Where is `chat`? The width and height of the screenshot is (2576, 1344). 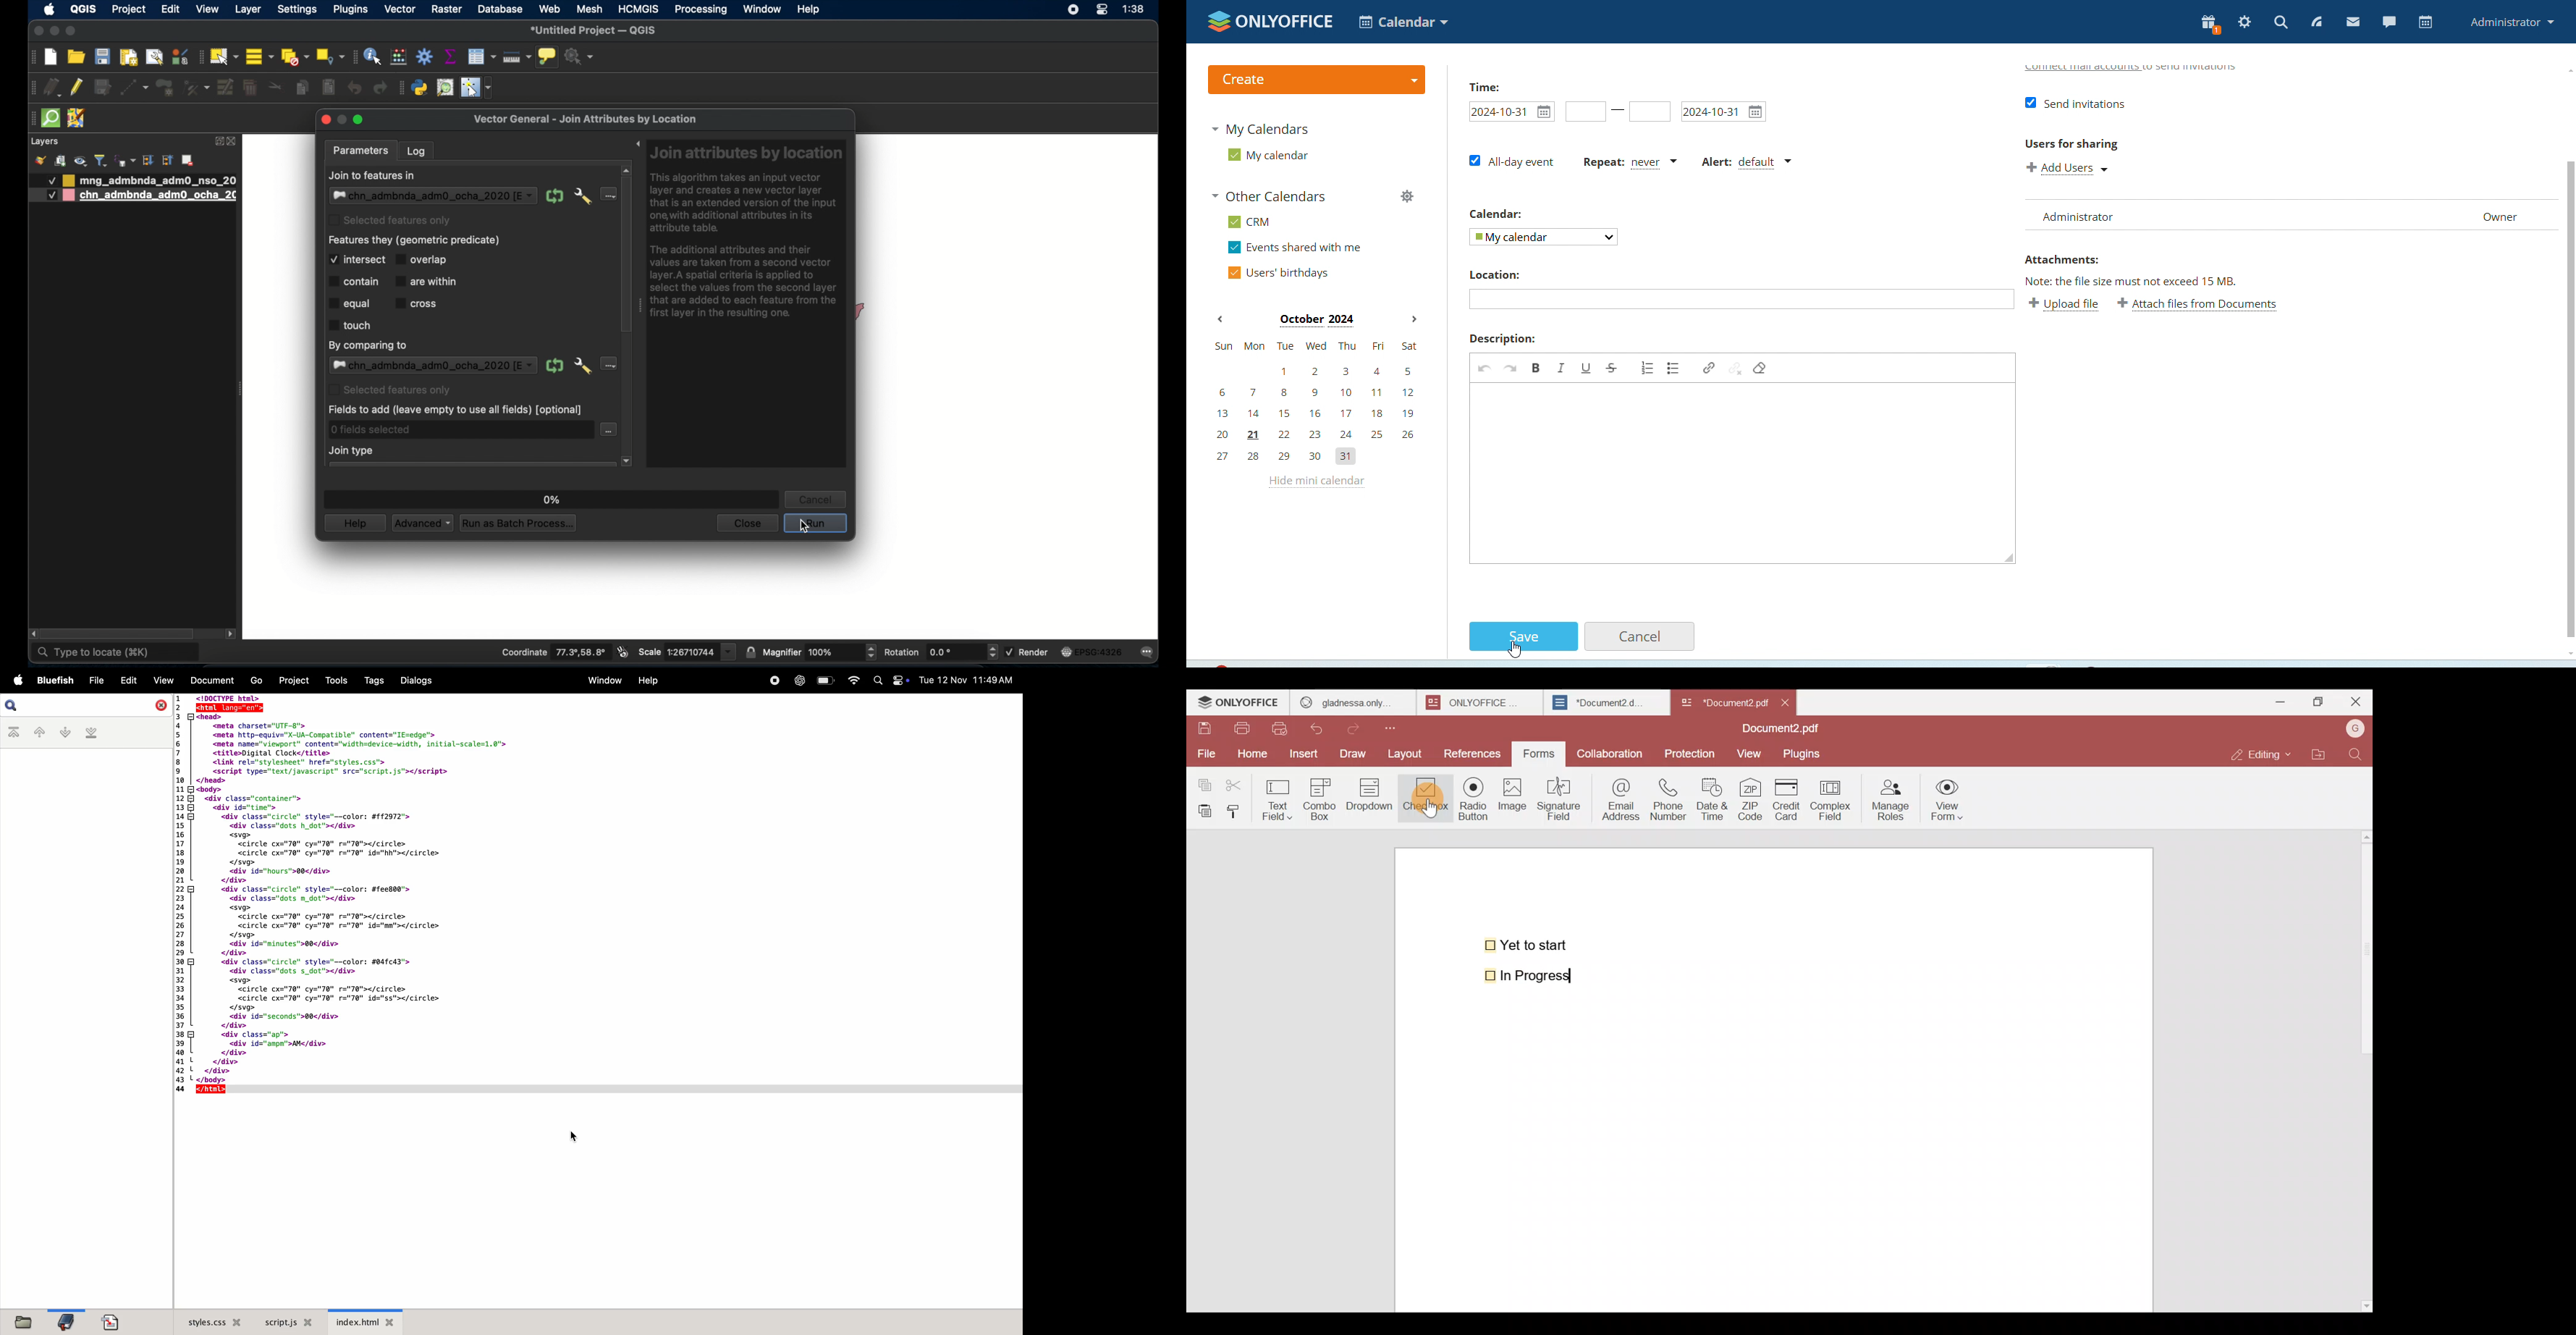
chat is located at coordinates (2391, 20).